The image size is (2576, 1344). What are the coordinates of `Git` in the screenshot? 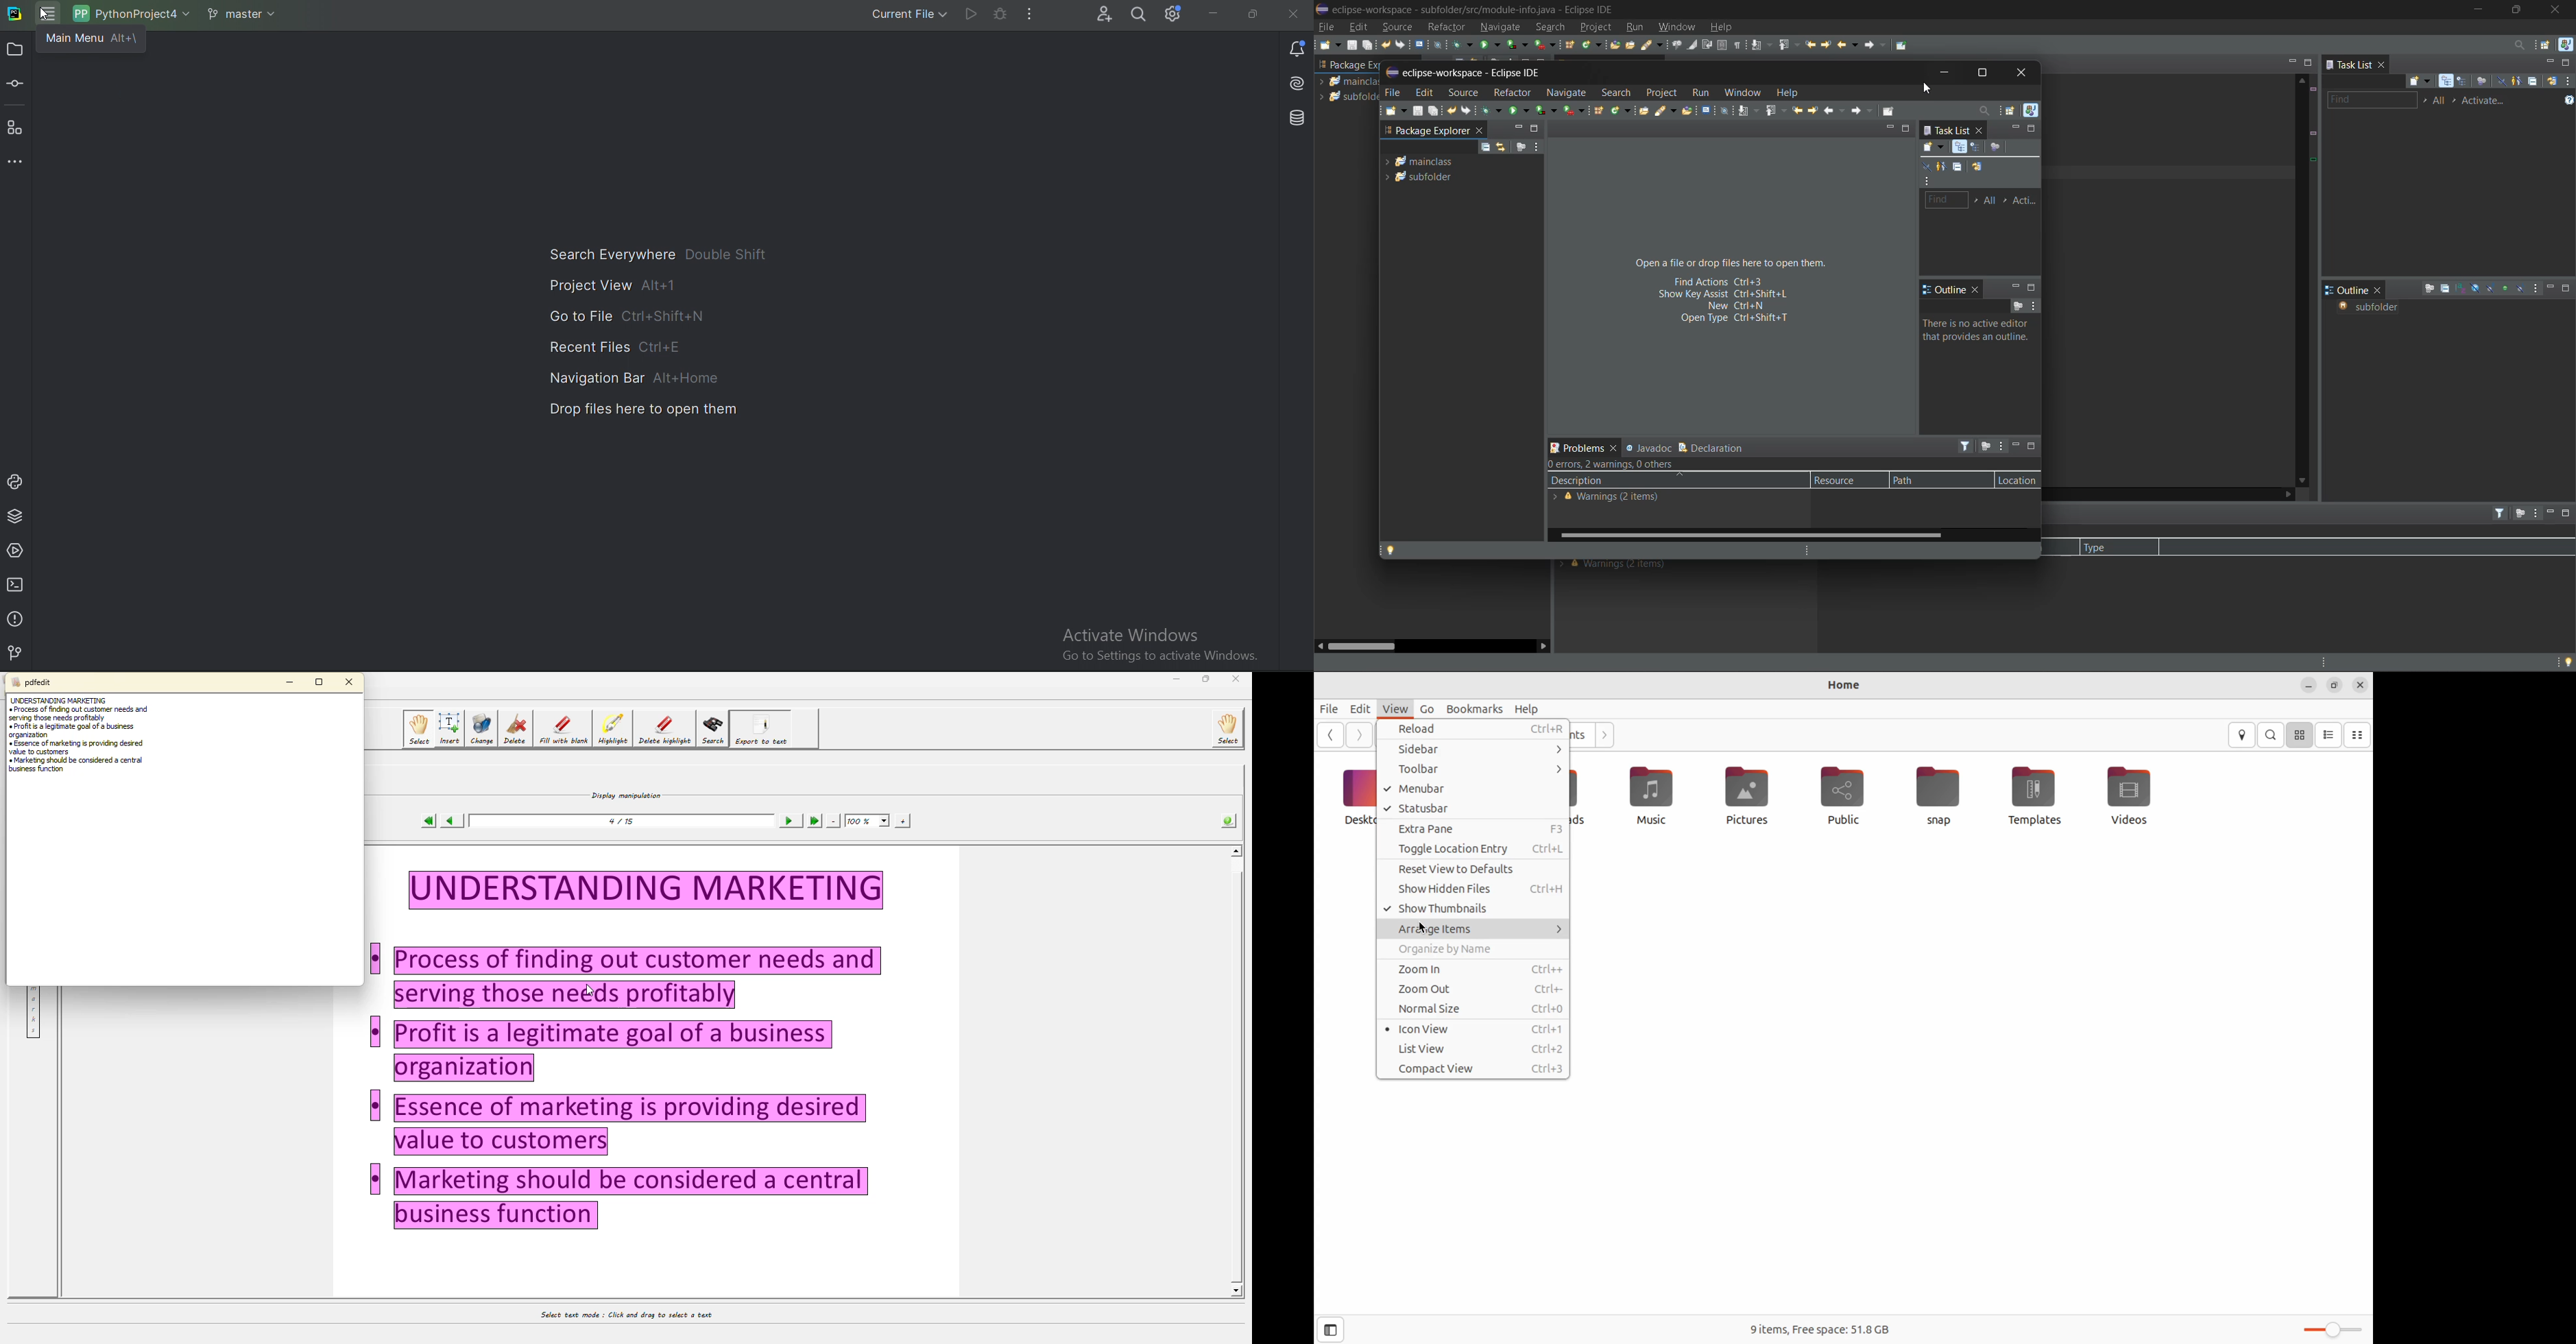 It's located at (20, 651).